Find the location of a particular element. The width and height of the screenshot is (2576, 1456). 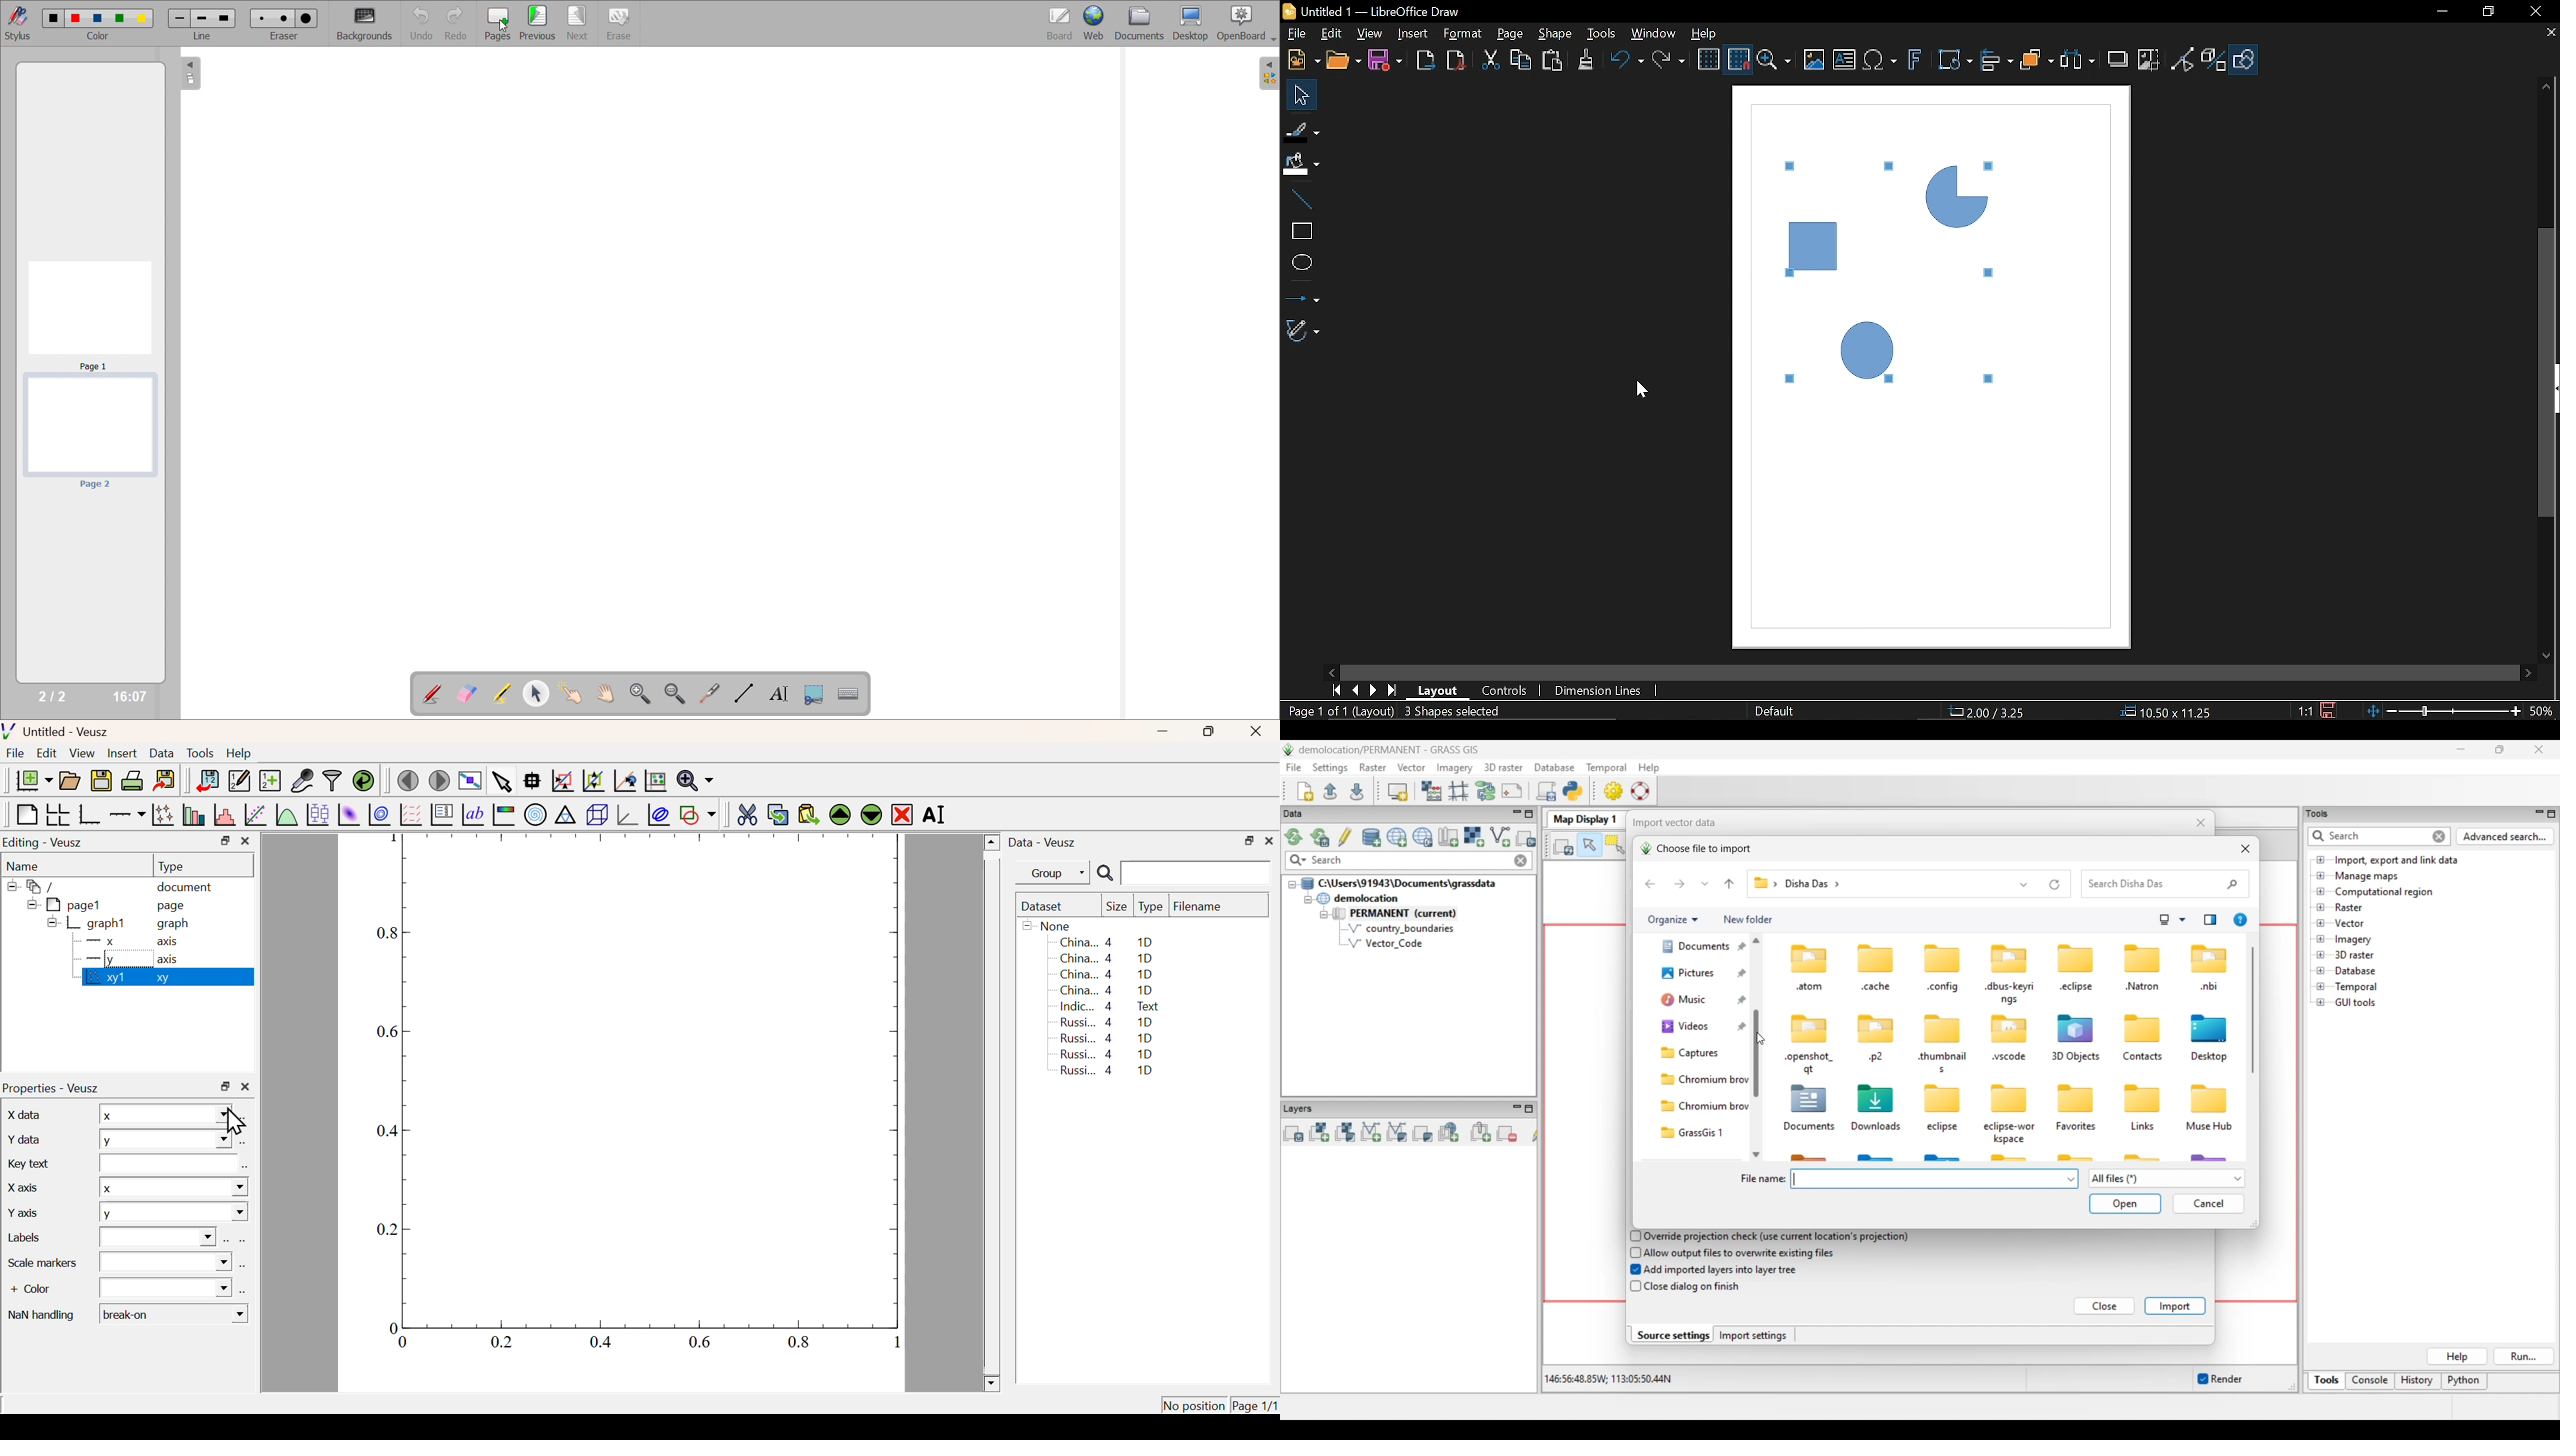

Dataset is located at coordinates (1045, 907).